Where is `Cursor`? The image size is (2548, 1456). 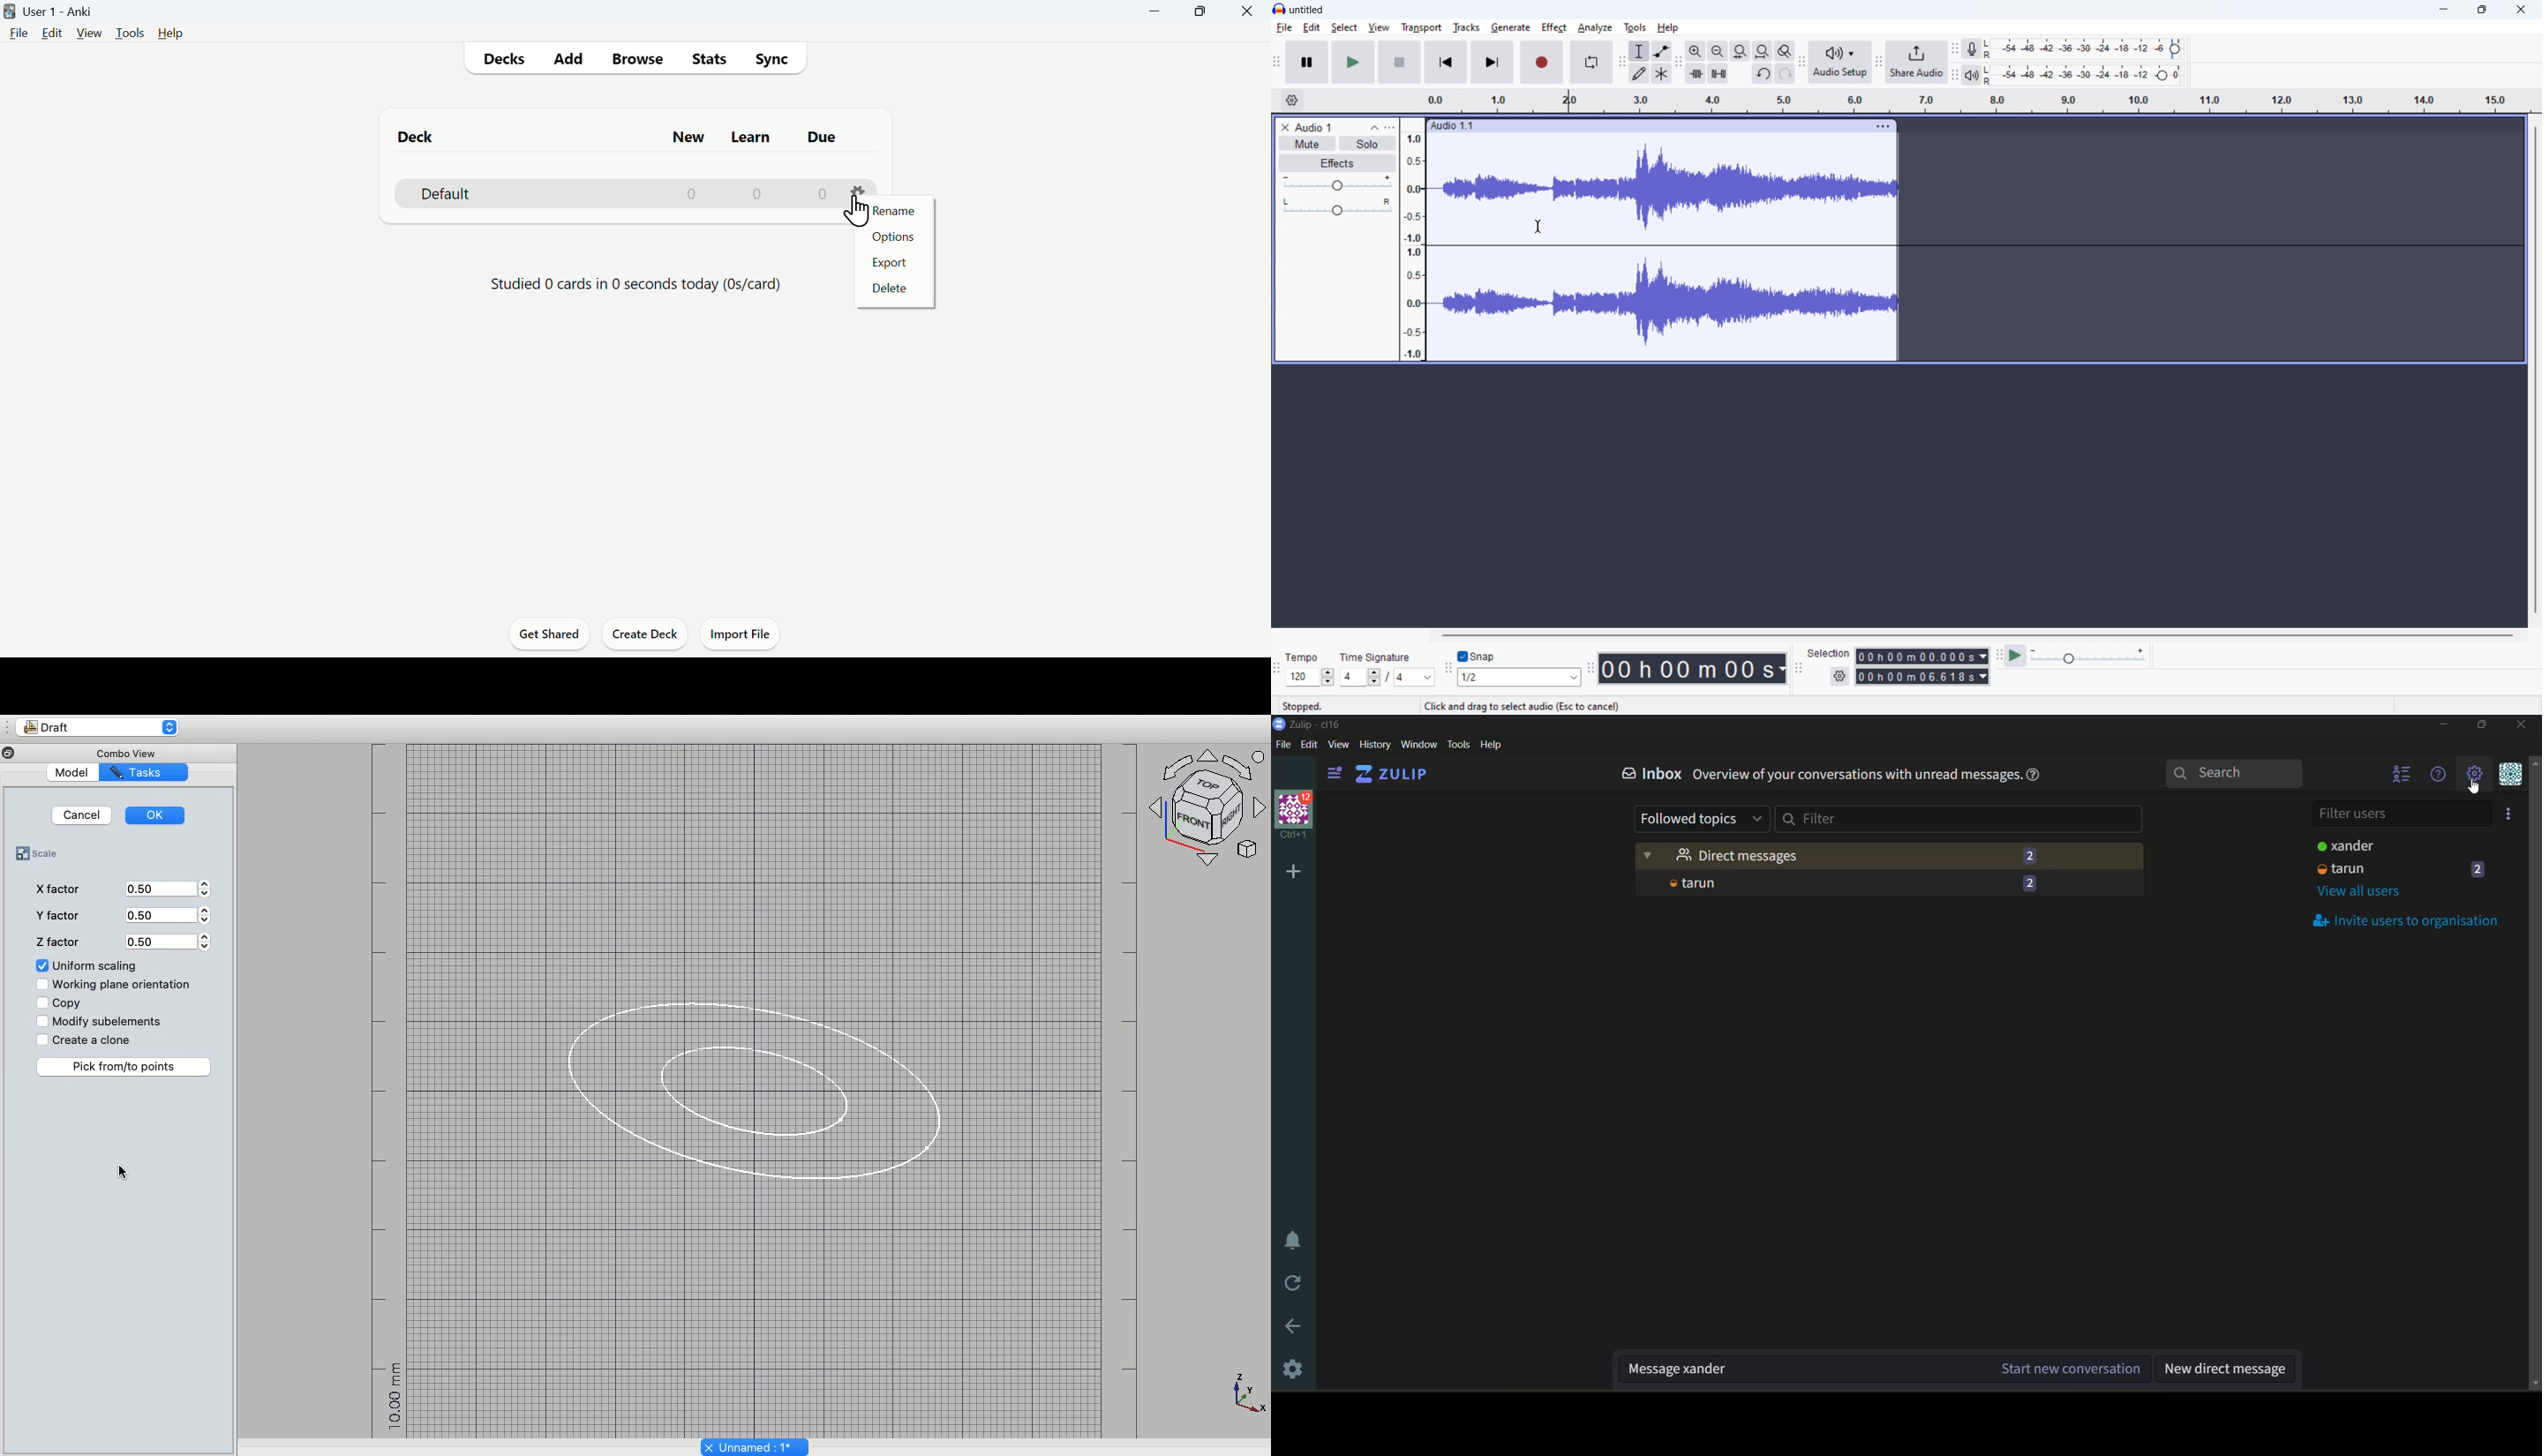 Cursor is located at coordinates (858, 211).